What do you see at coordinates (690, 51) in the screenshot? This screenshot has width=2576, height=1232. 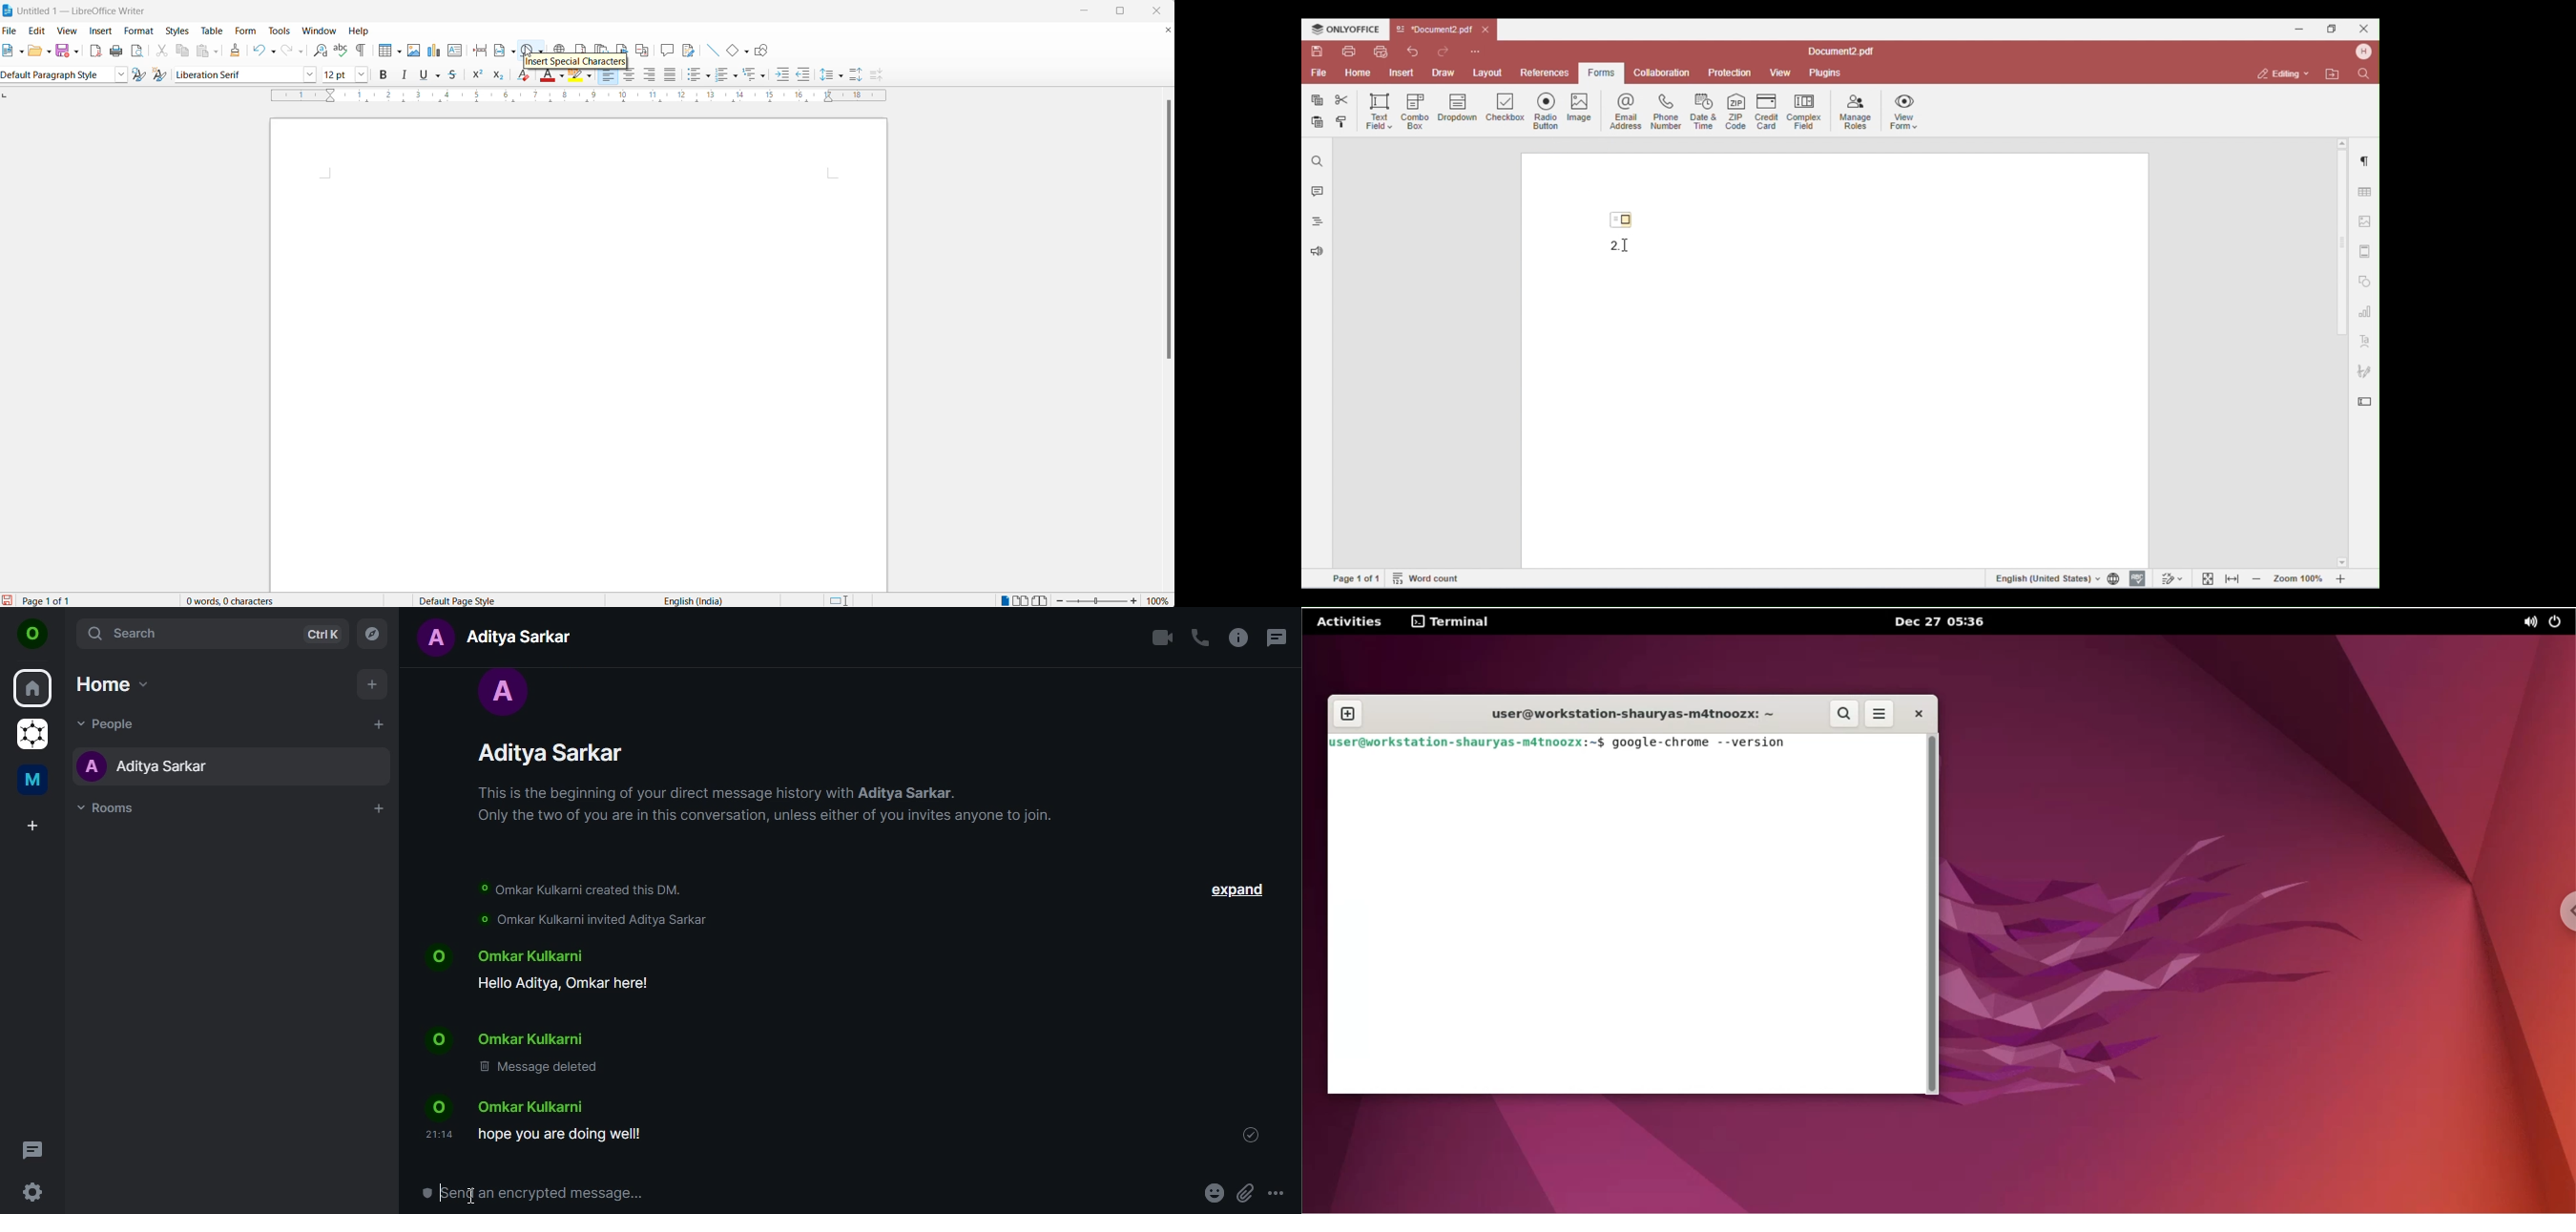 I see `show track changes functions` at bounding box center [690, 51].